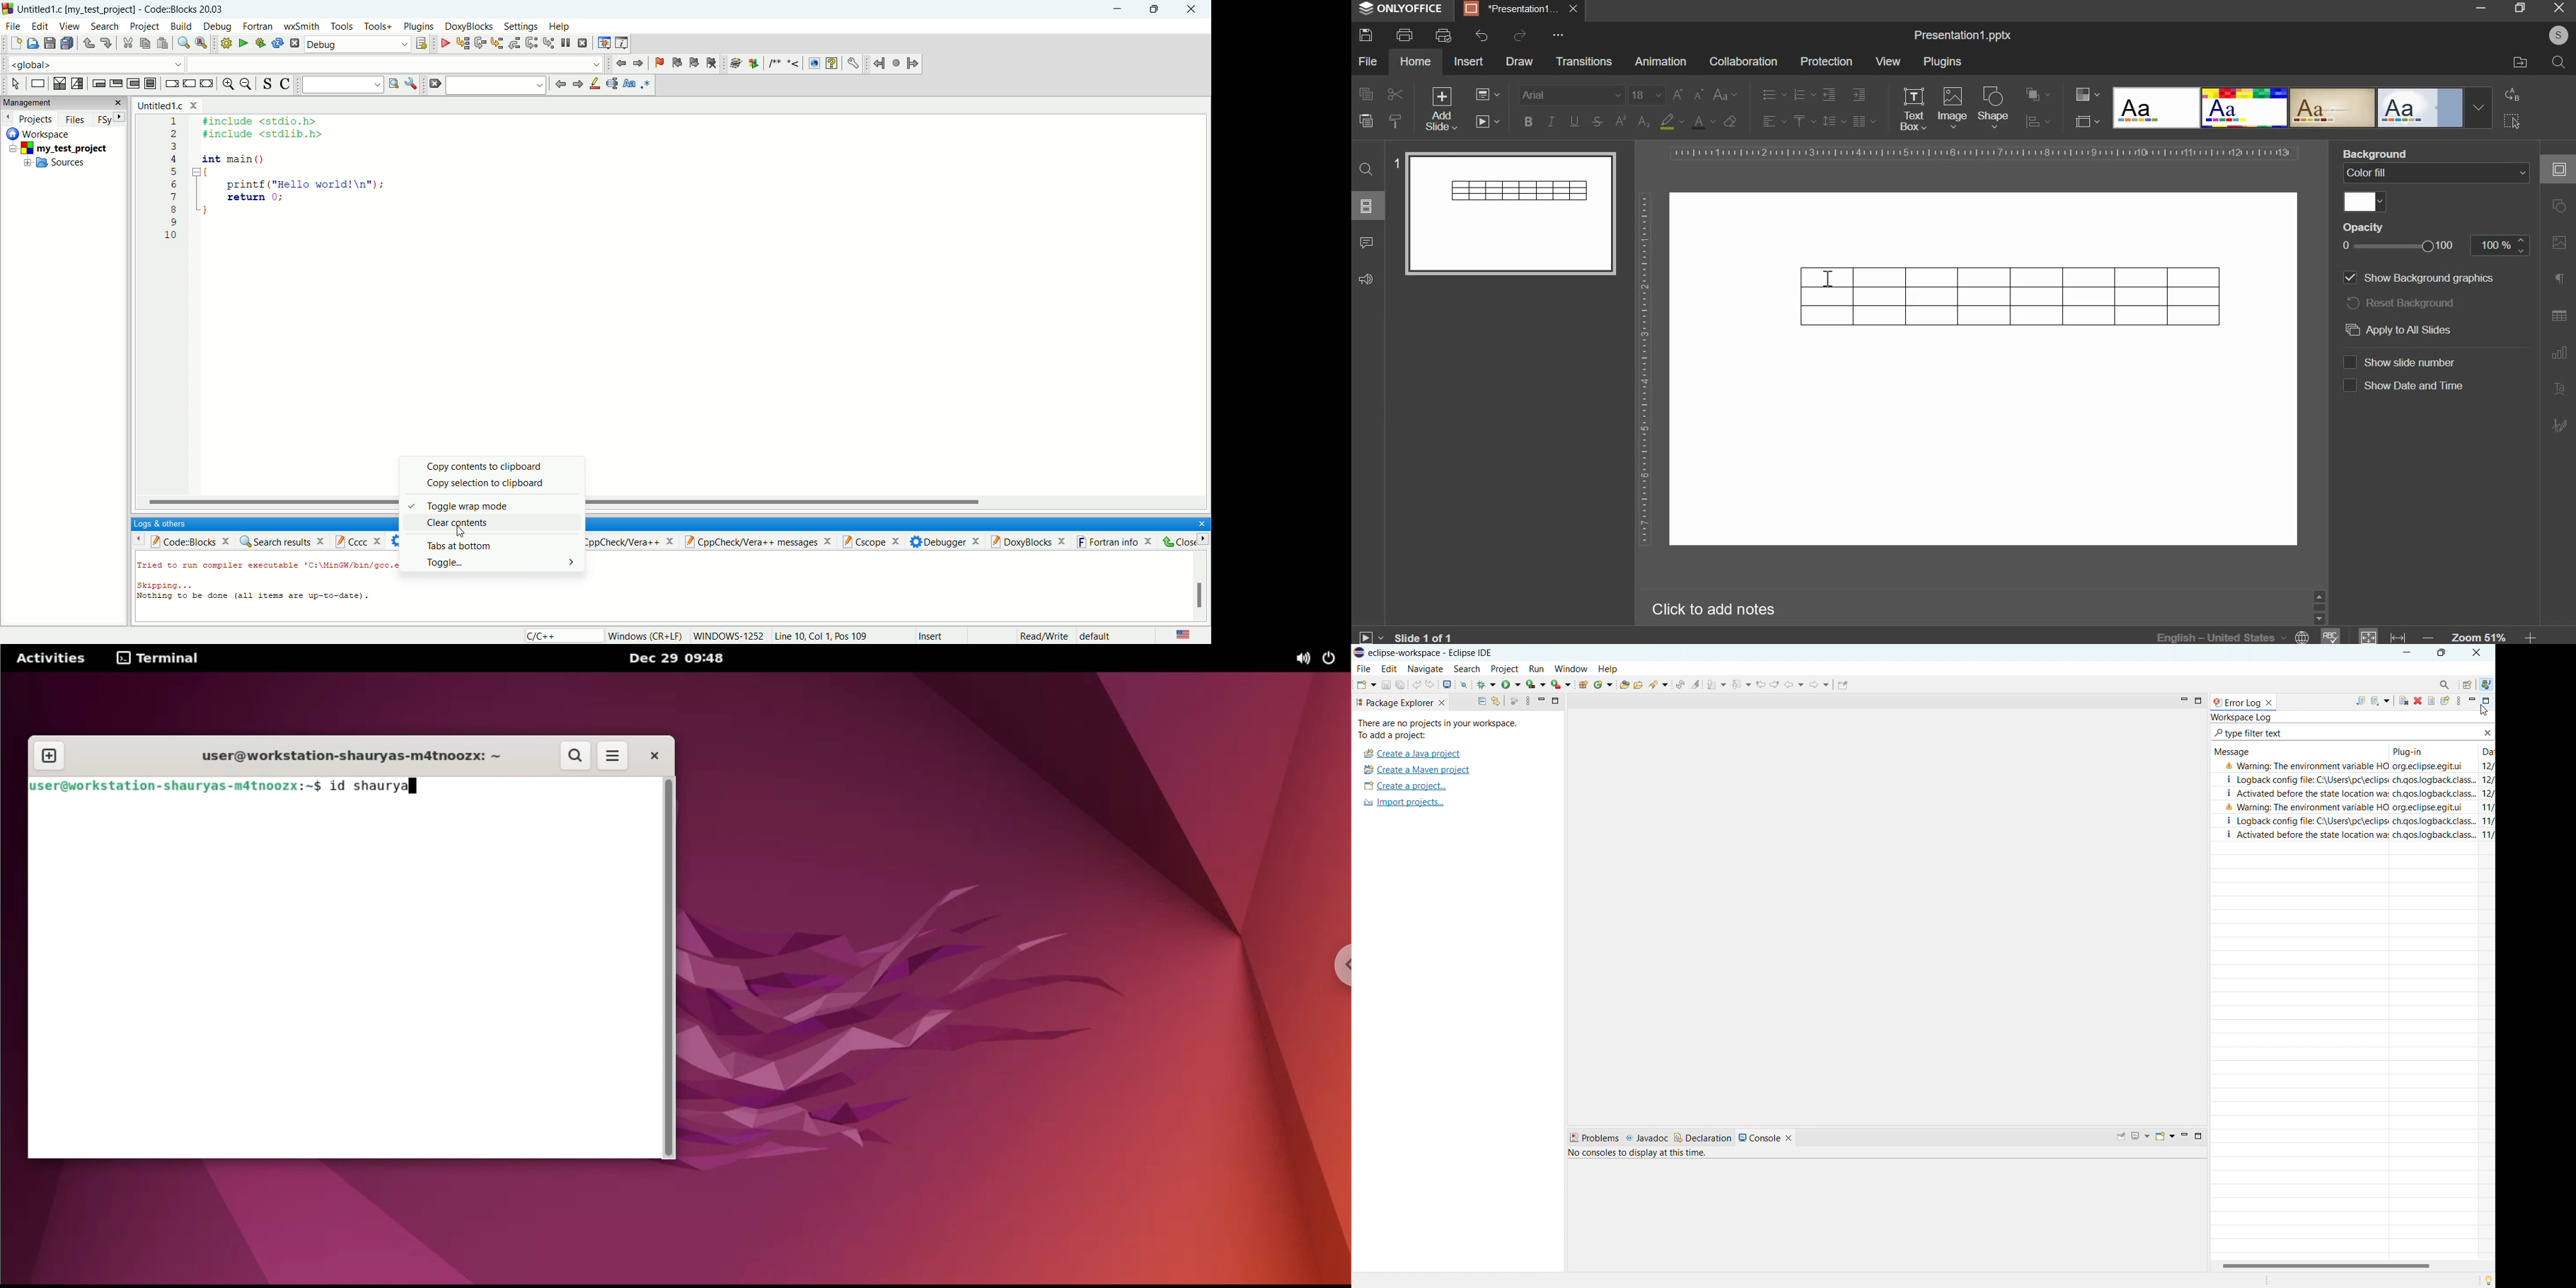 This screenshot has width=2576, height=1288. Describe the element at coordinates (8, 9) in the screenshot. I see `logo` at that location.